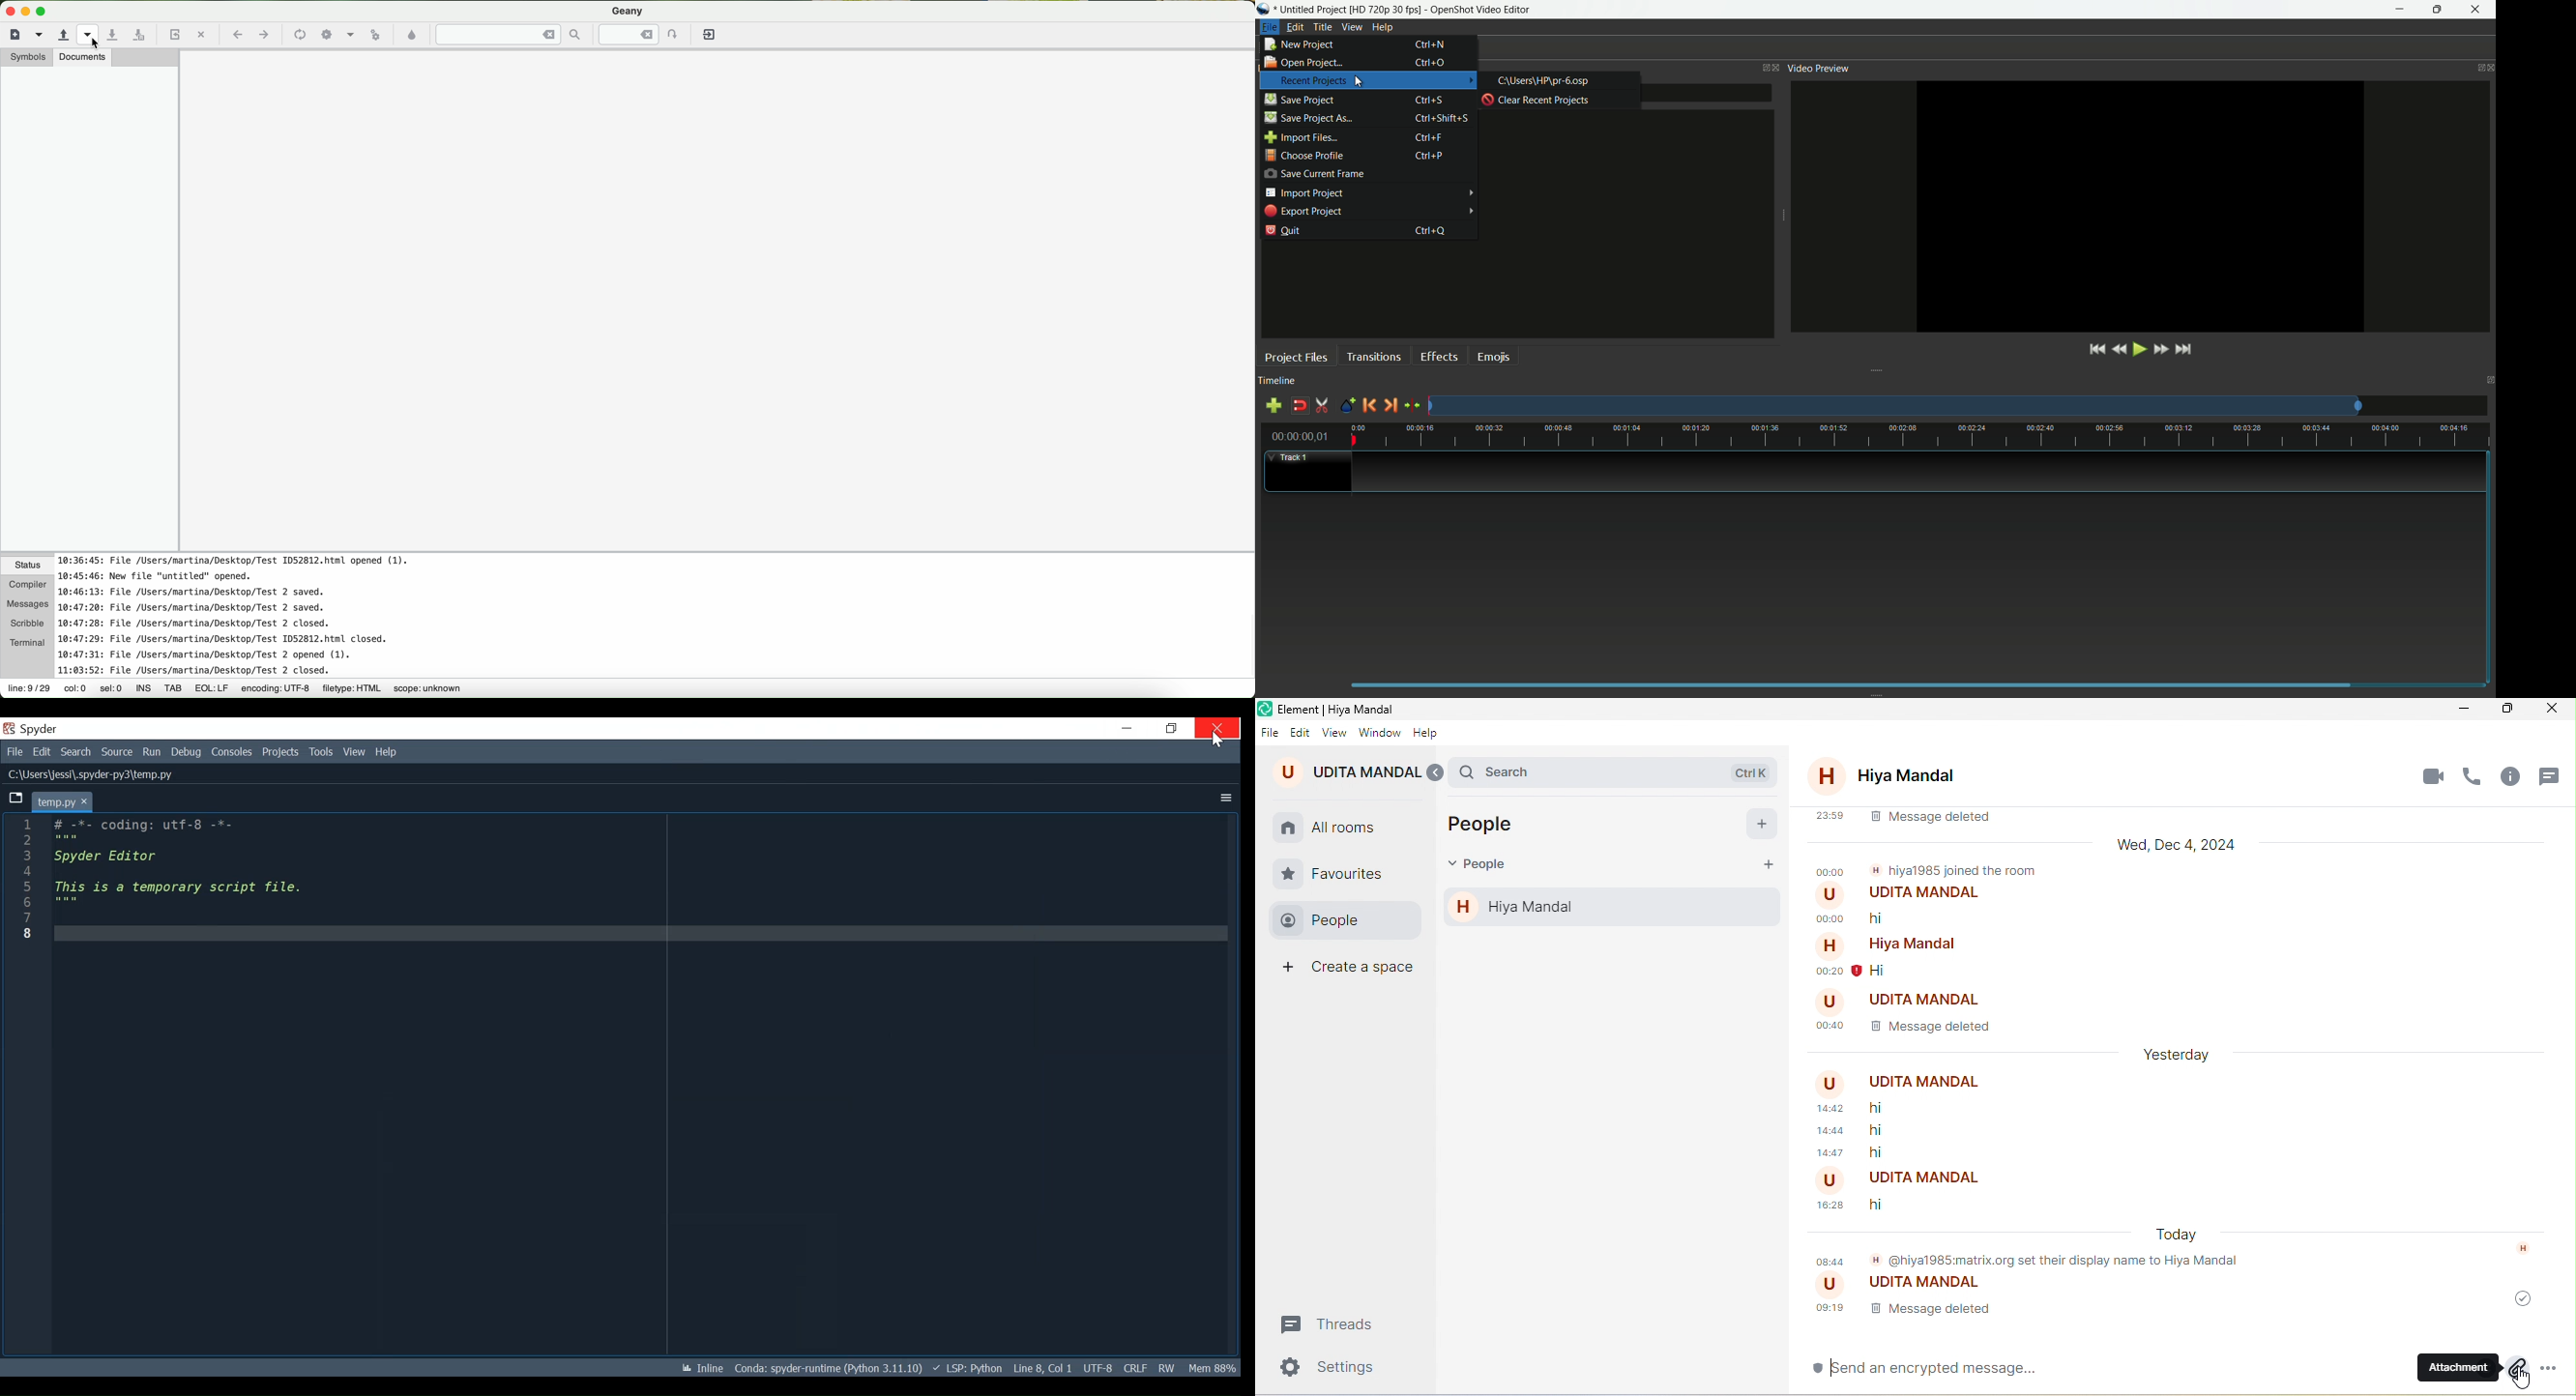 Image resolution: width=2576 pixels, height=1400 pixels. What do you see at coordinates (1831, 1109) in the screenshot?
I see `time` at bounding box center [1831, 1109].